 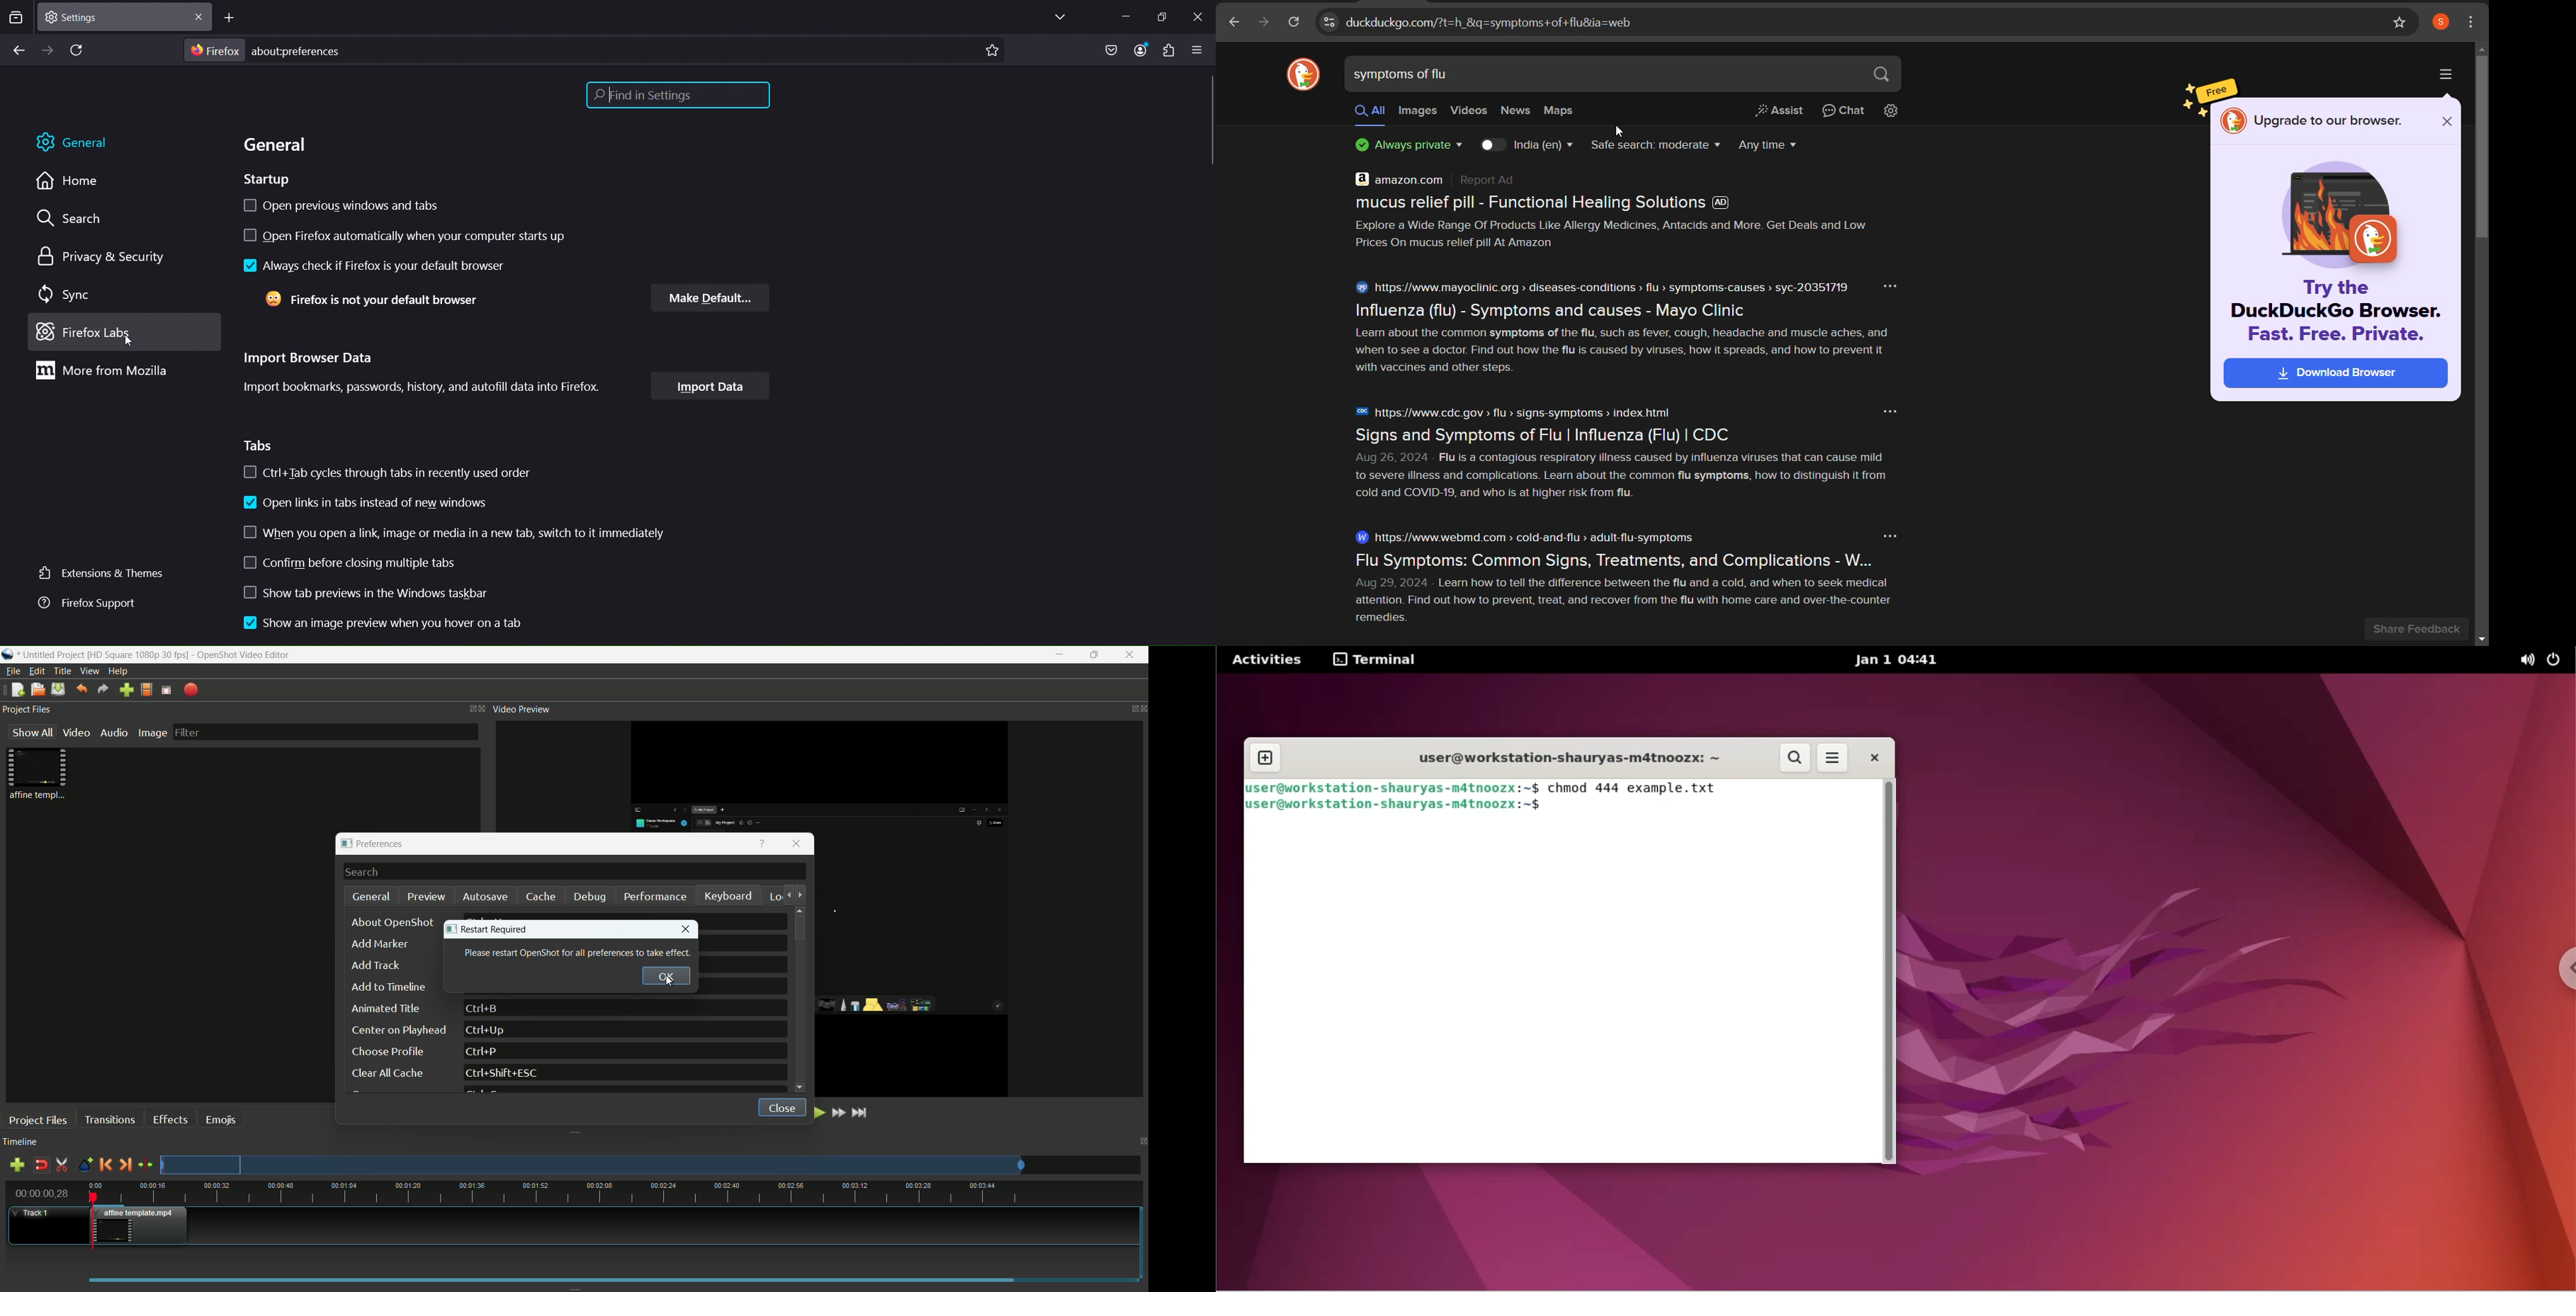 I want to click on startup, so click(x=265, y=179).